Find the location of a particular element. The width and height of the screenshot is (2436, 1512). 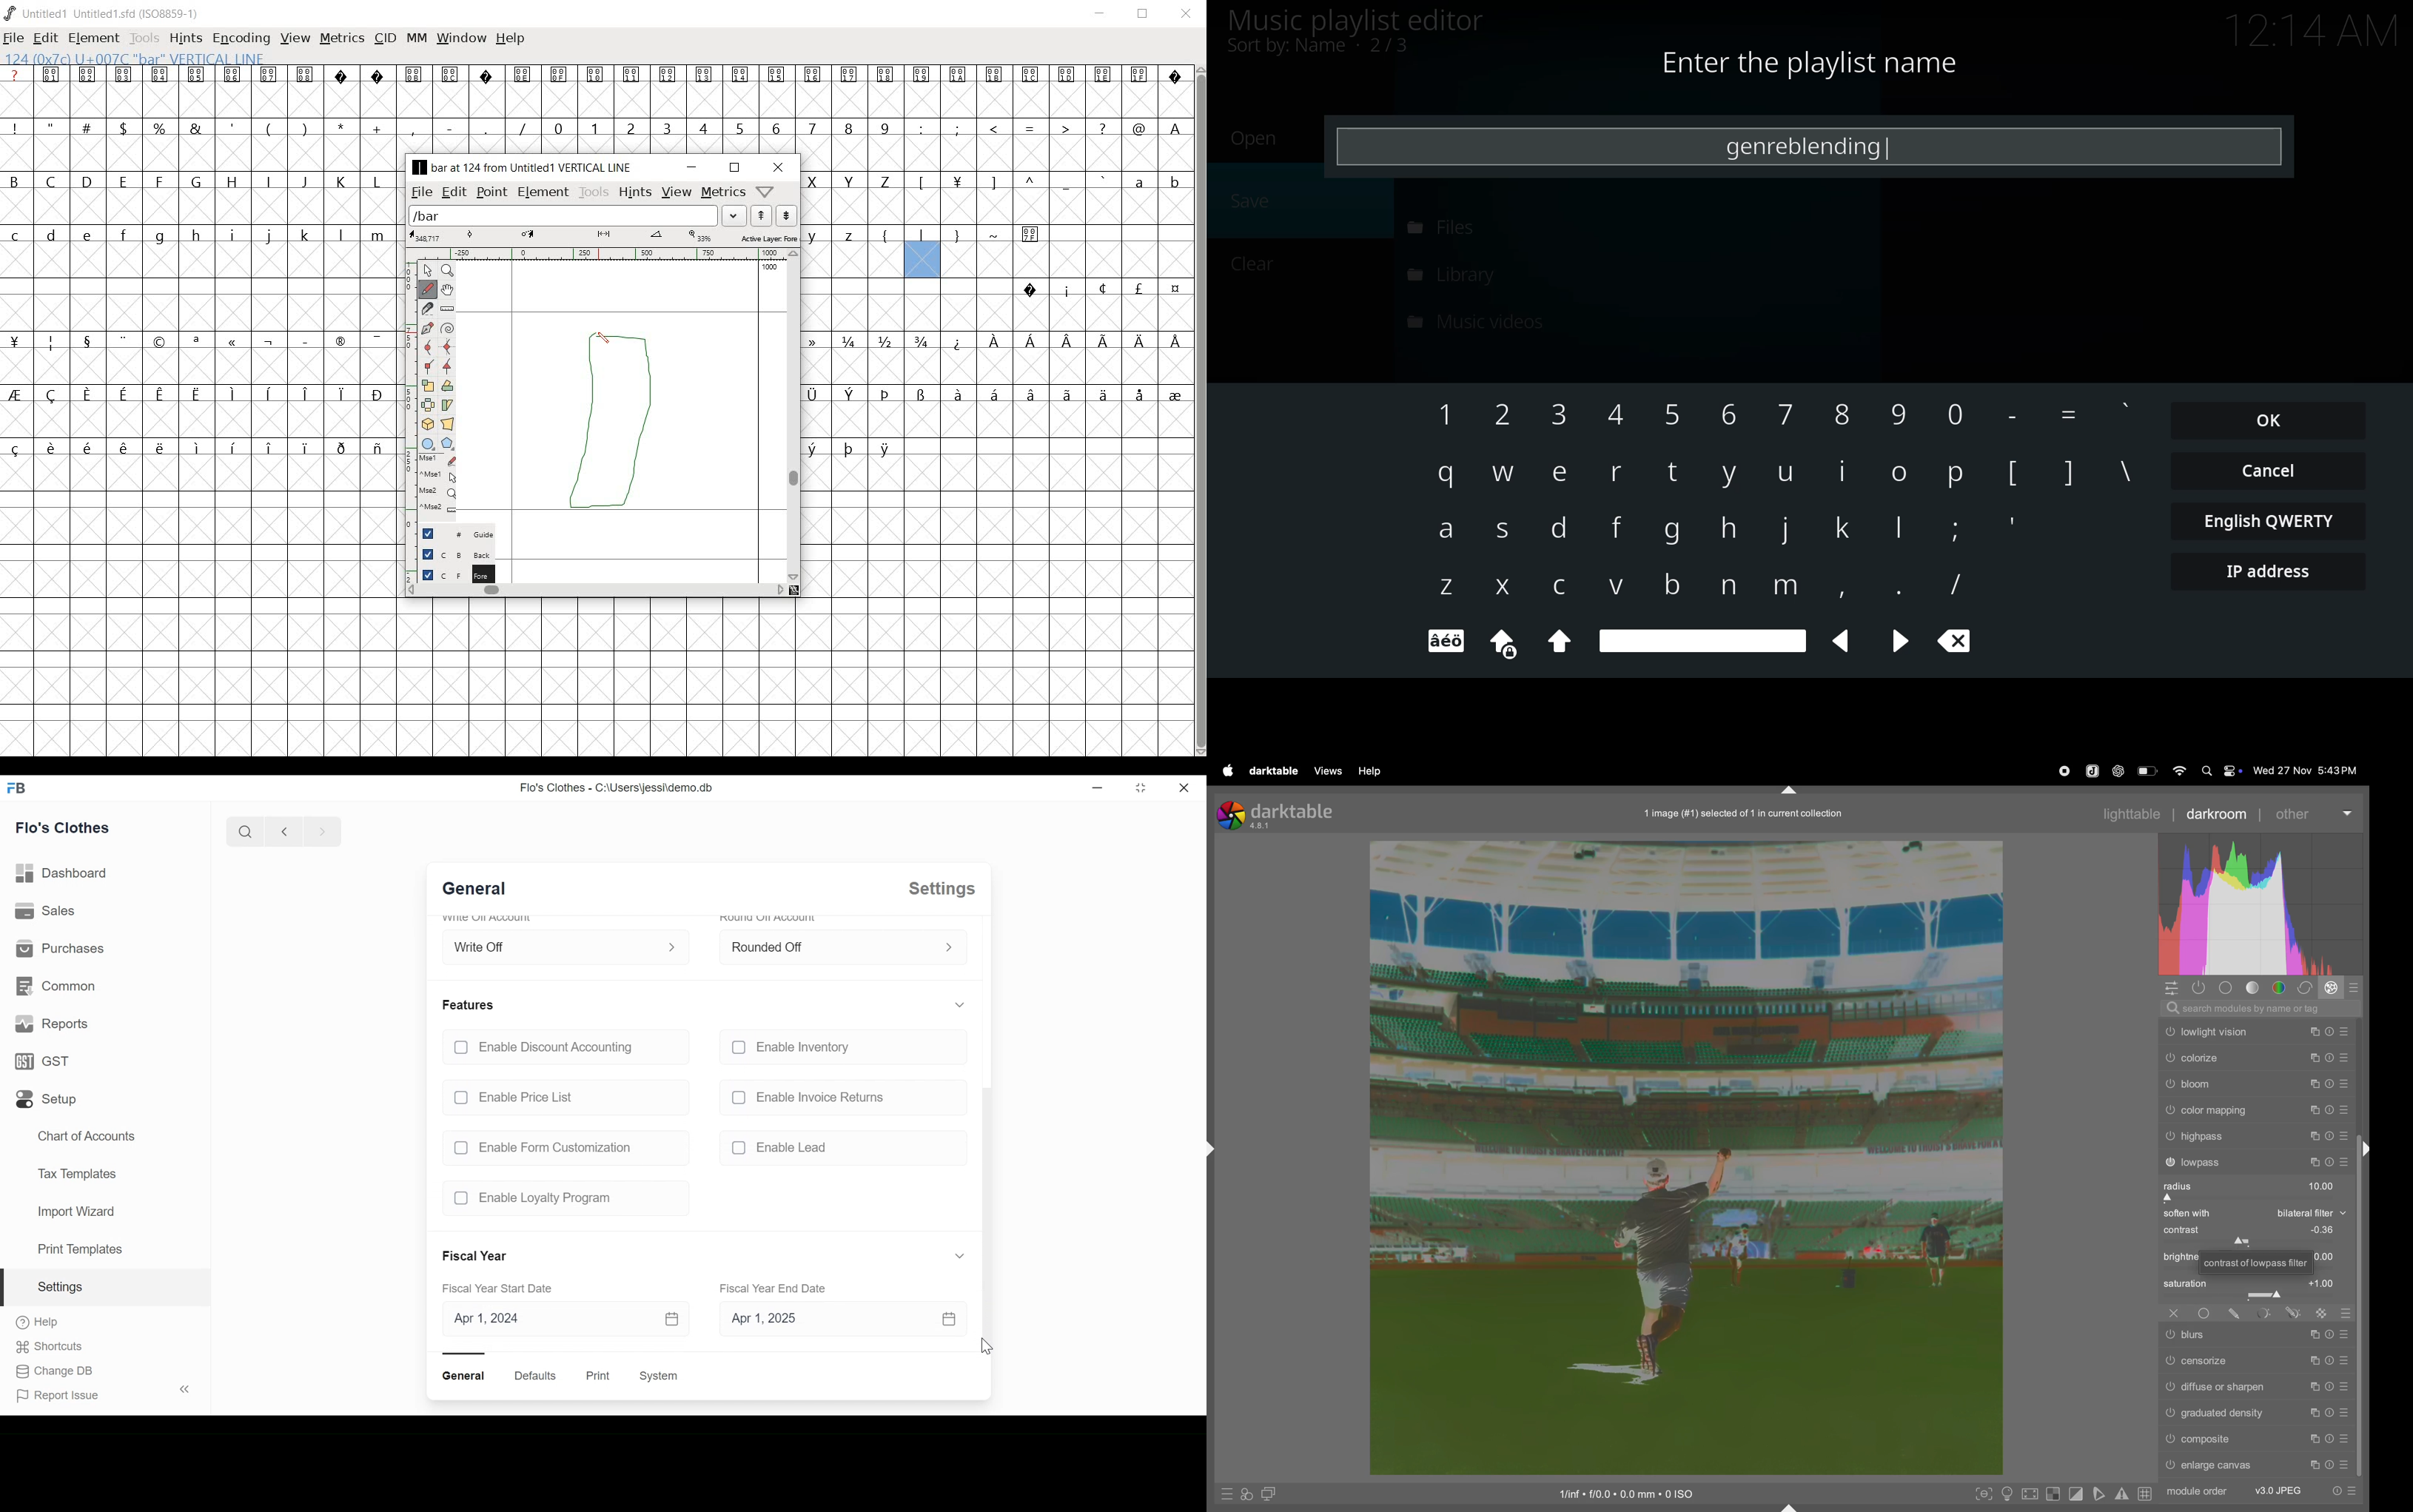

show active modules is located at coordinates (2197, 988).